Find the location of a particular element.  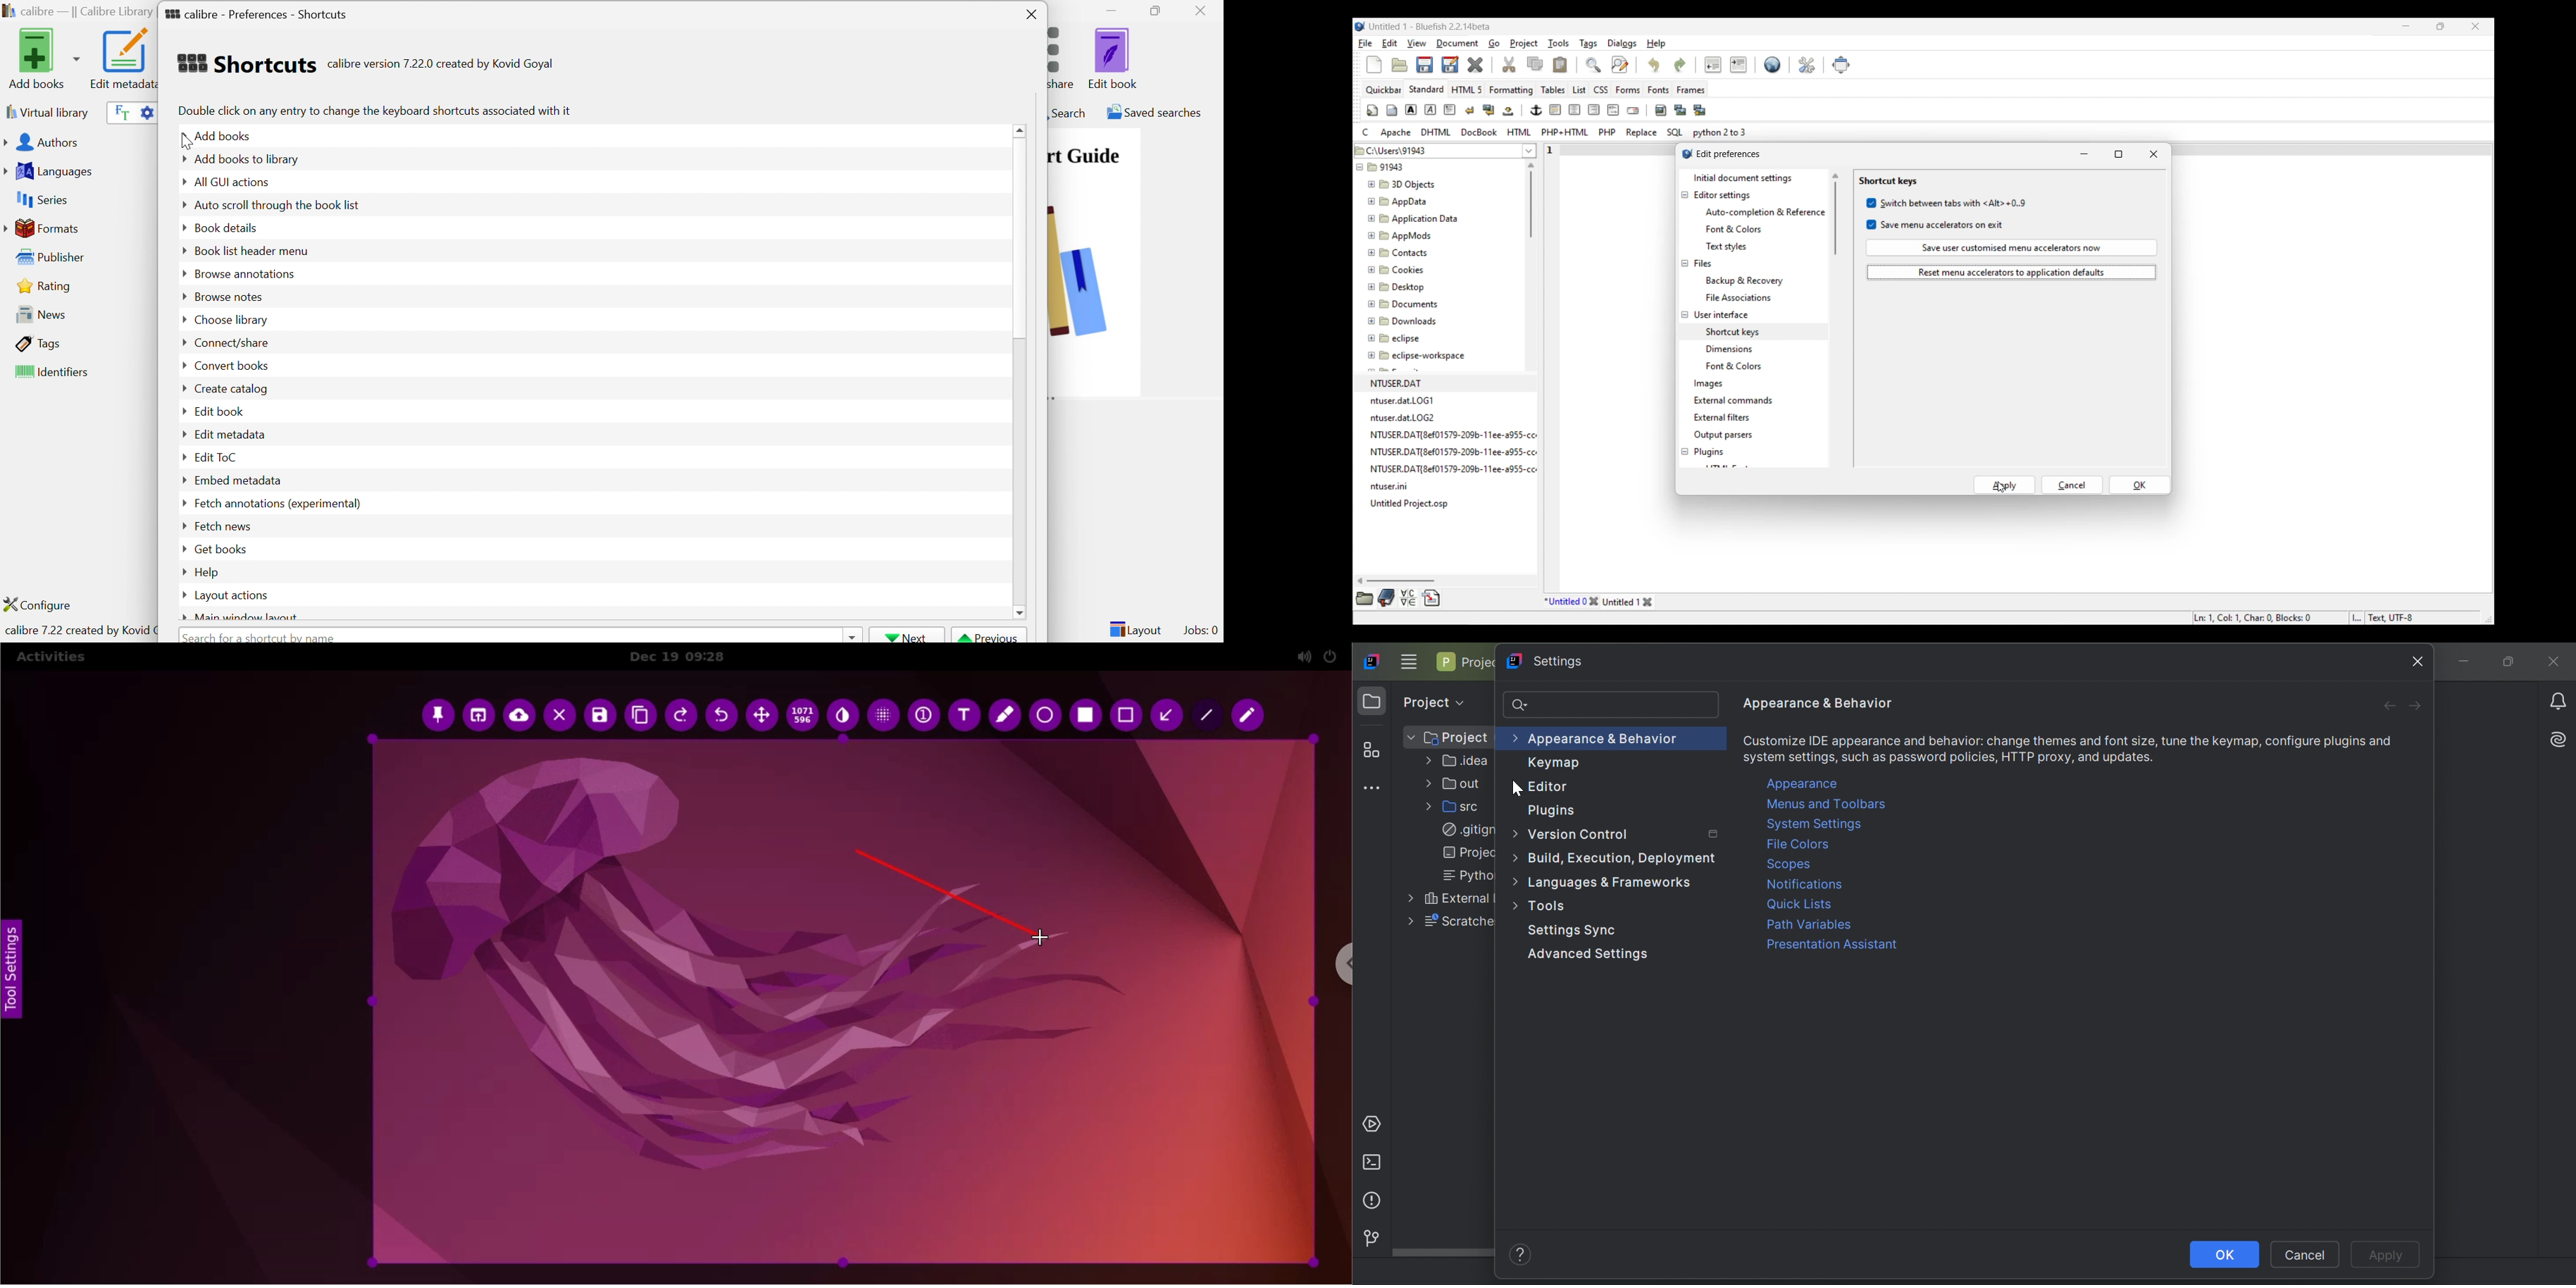

User interface setting is located at coordinates (1721, 315).